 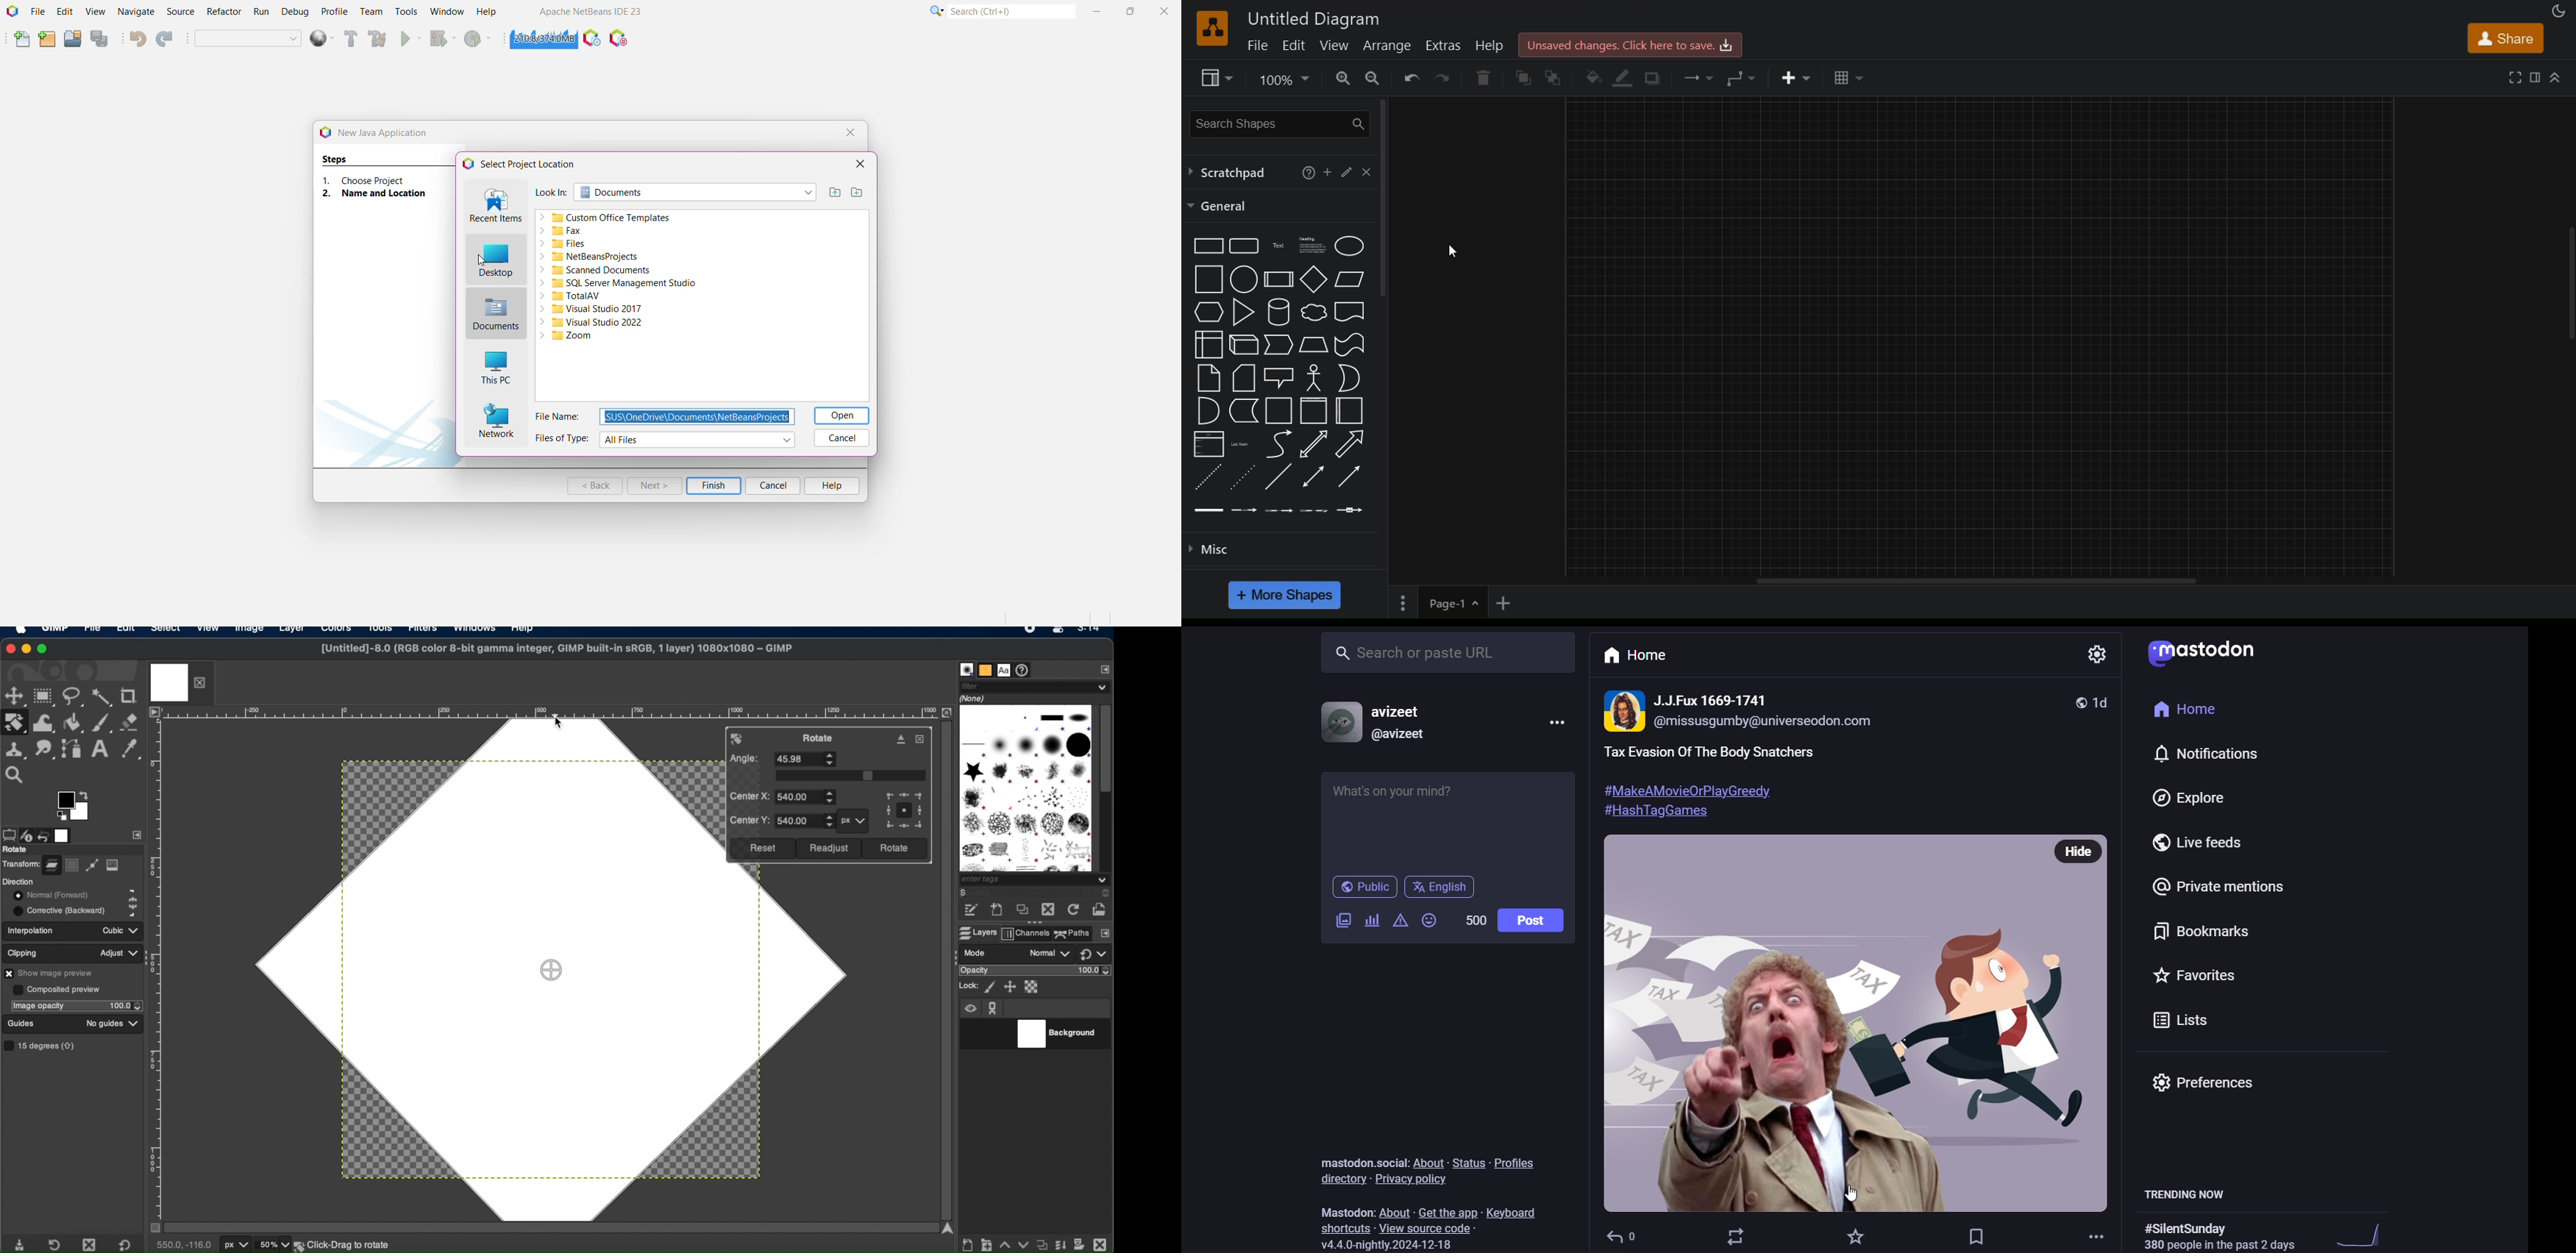 What do you see at coordinates (1483, 78) in the screenshot?
I see `delete` at bounding box center [1483, 78].